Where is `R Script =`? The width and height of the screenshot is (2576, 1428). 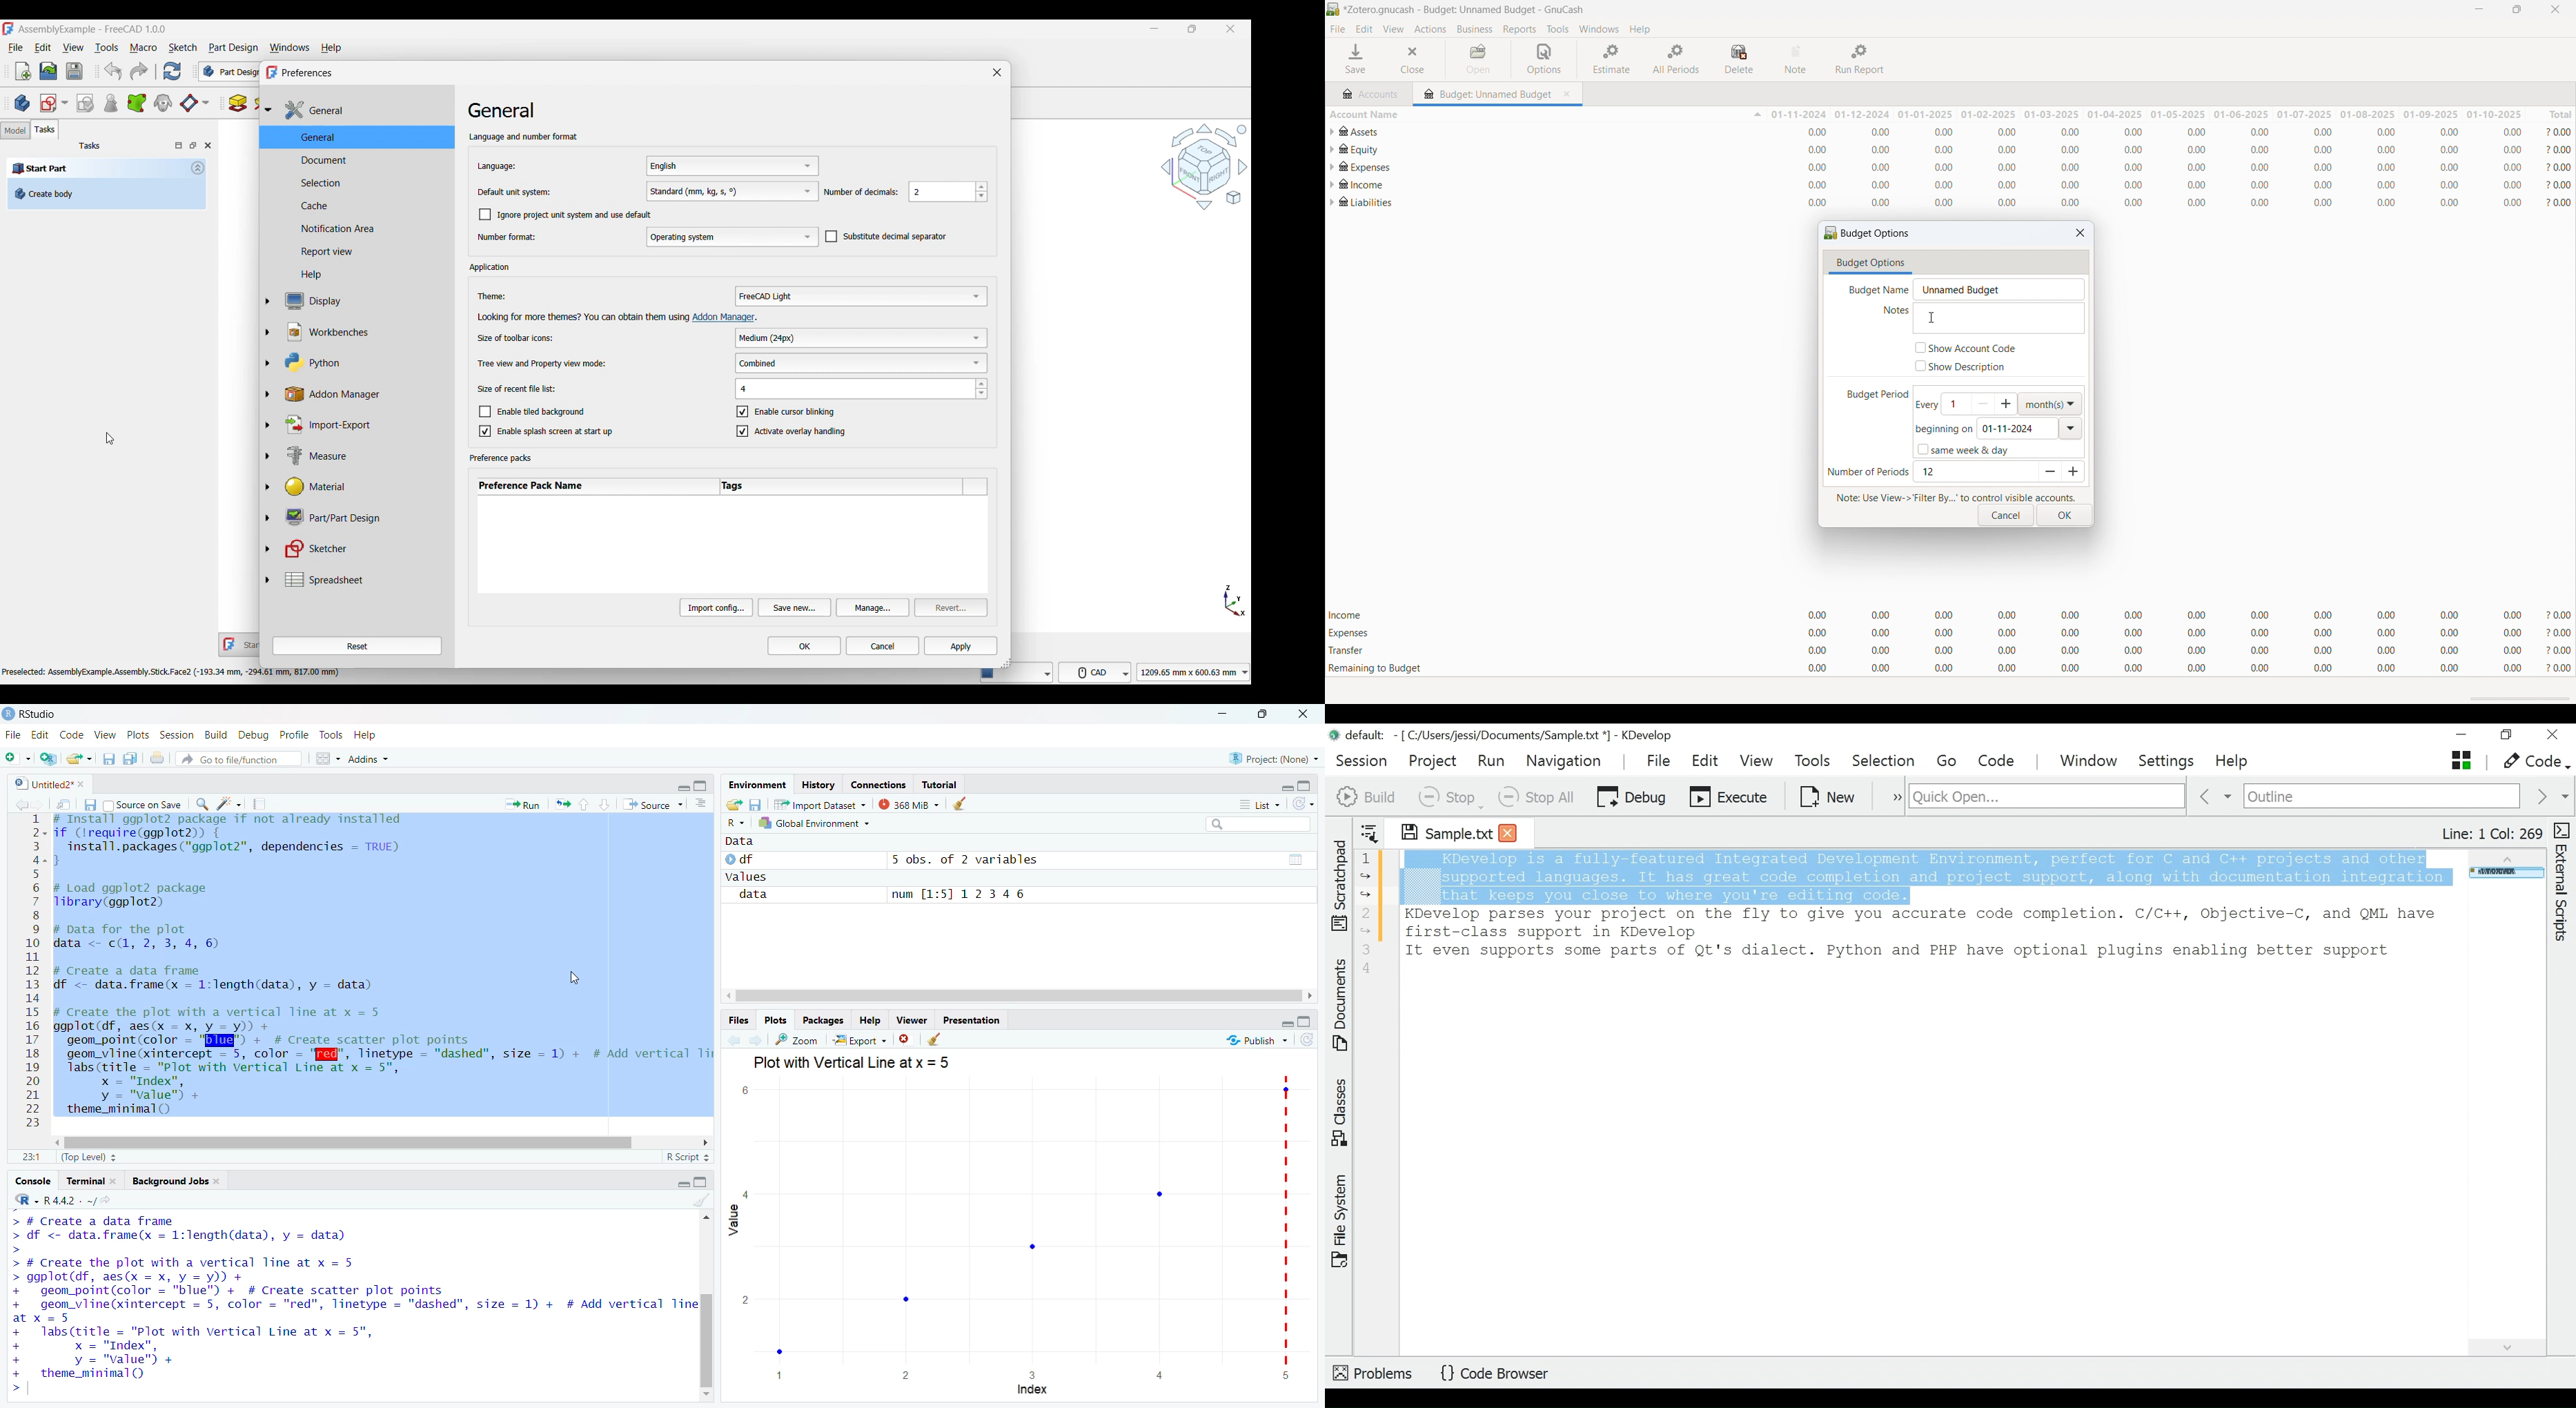
R Script = is located at coordinates (690, 1155).